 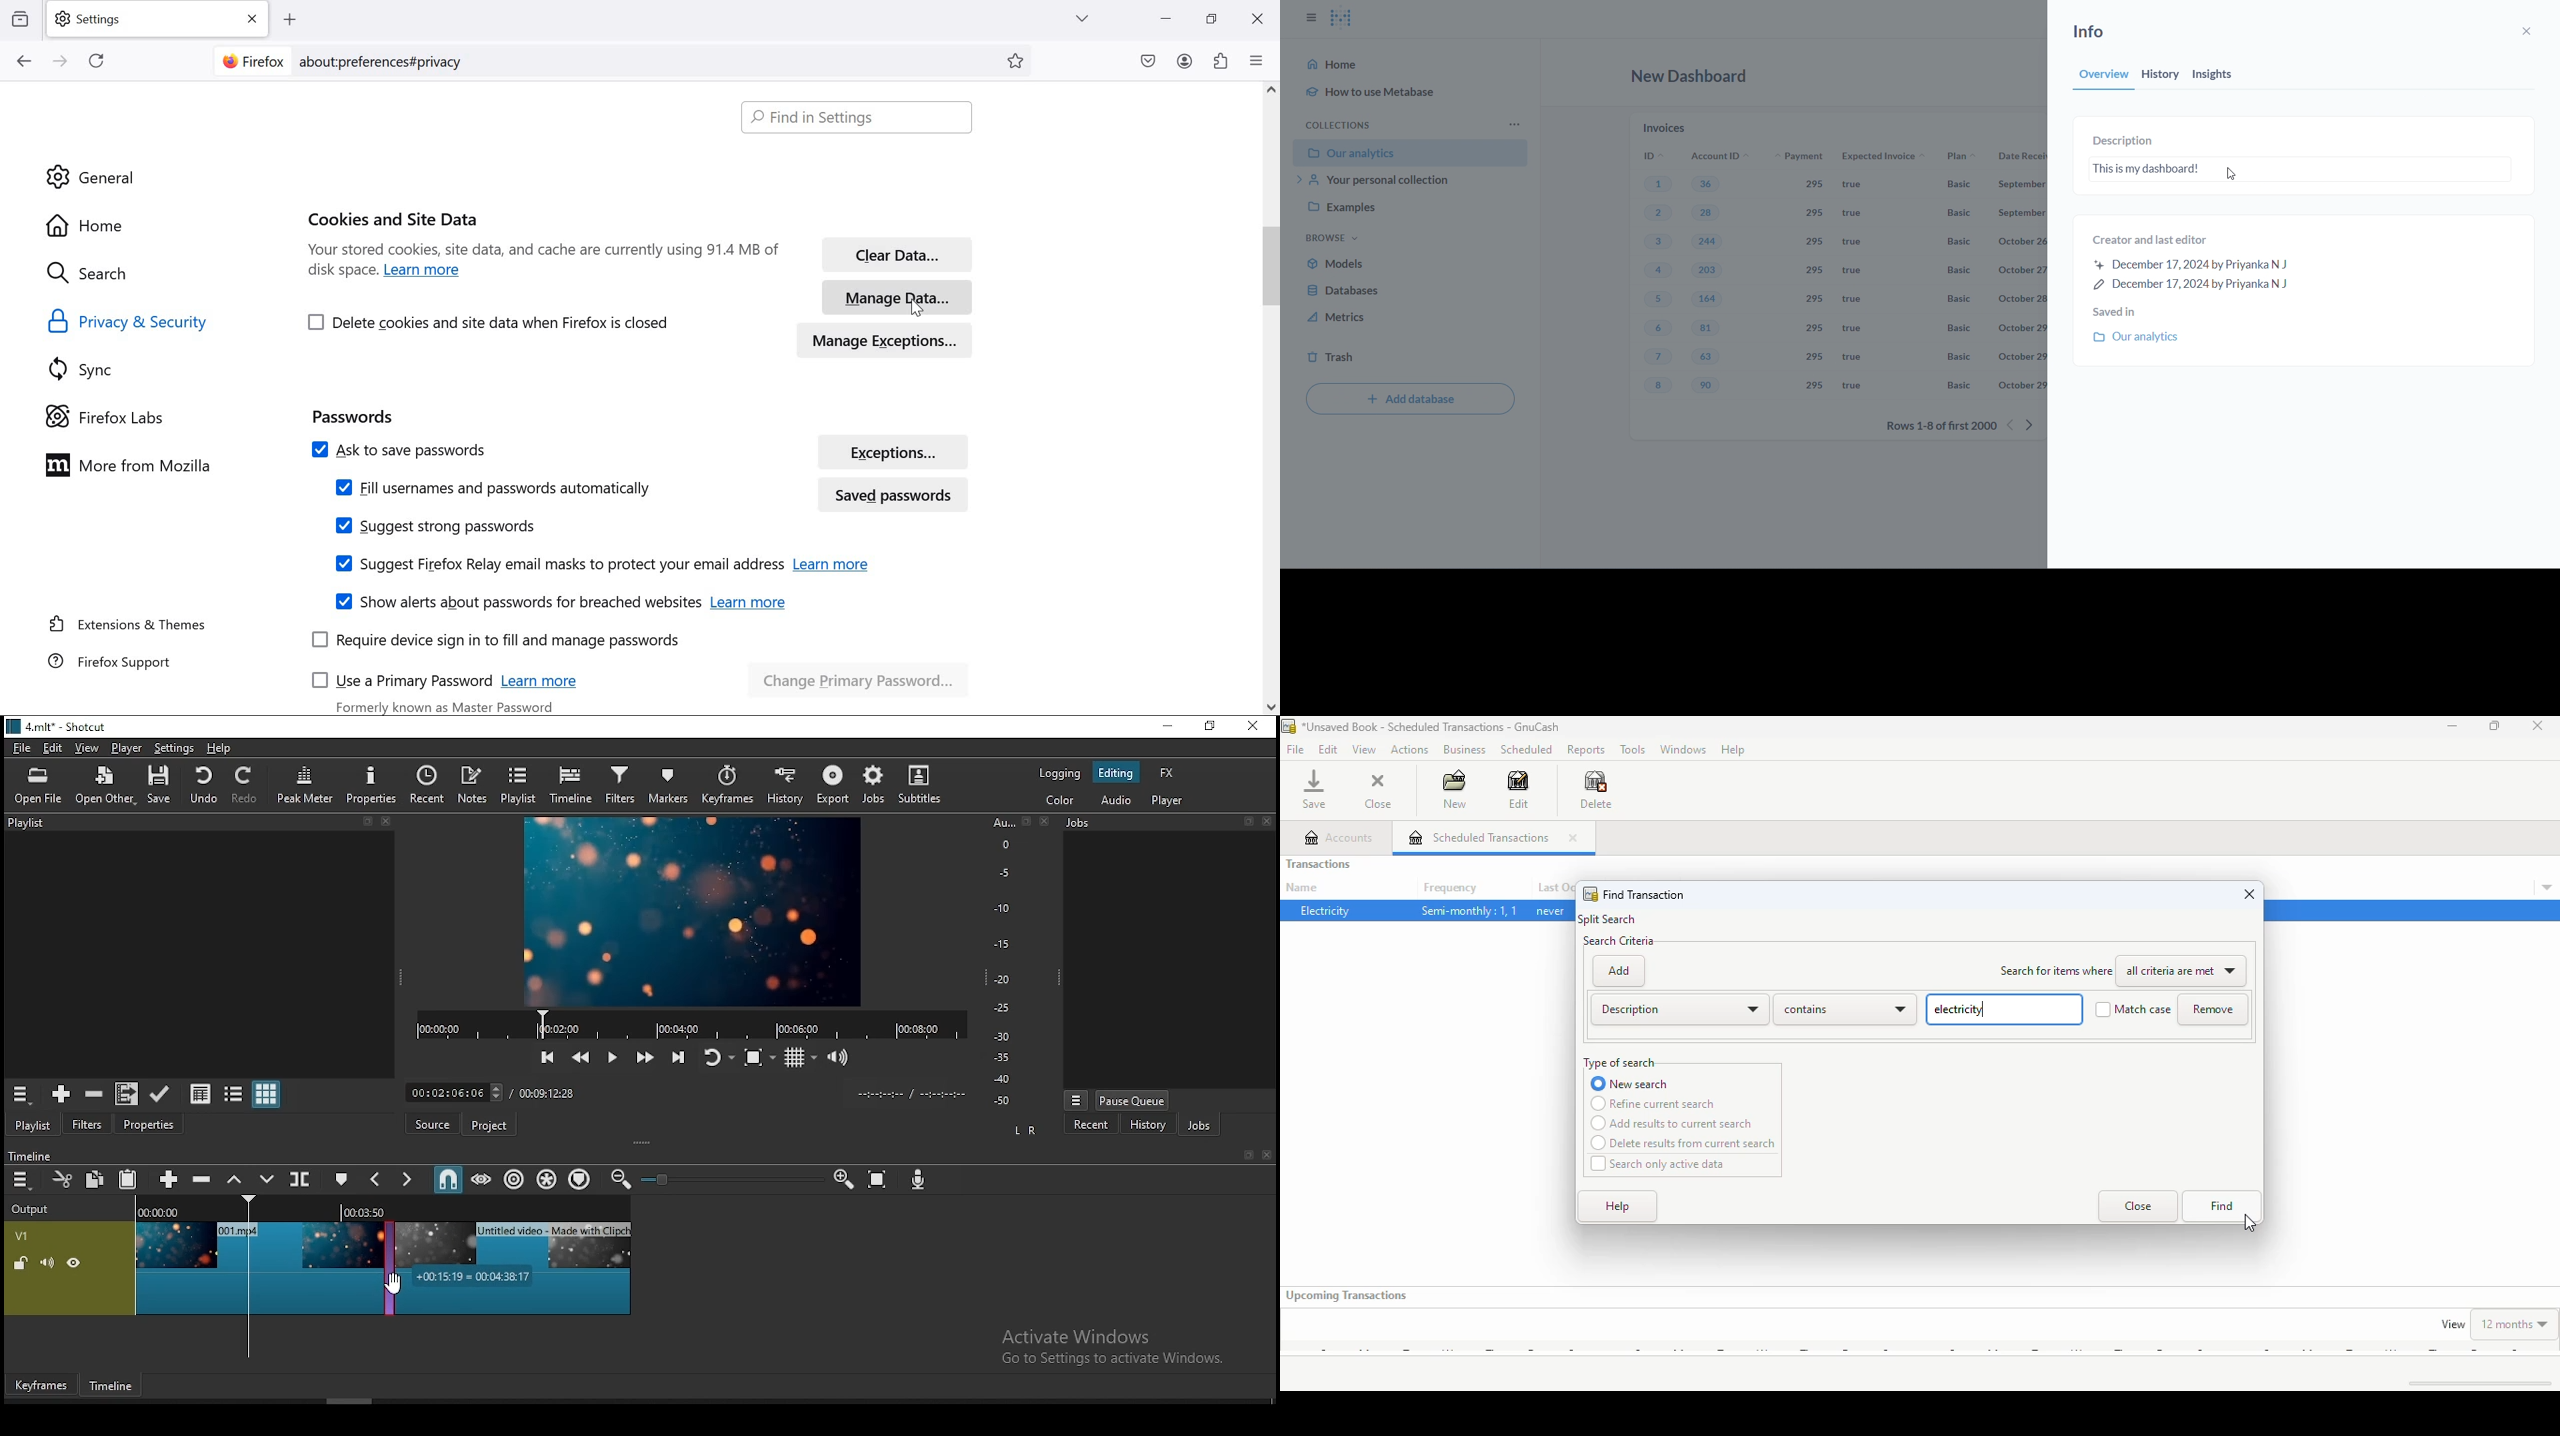 I want to click on dashboard description text box, so click(x=2277, y=169).